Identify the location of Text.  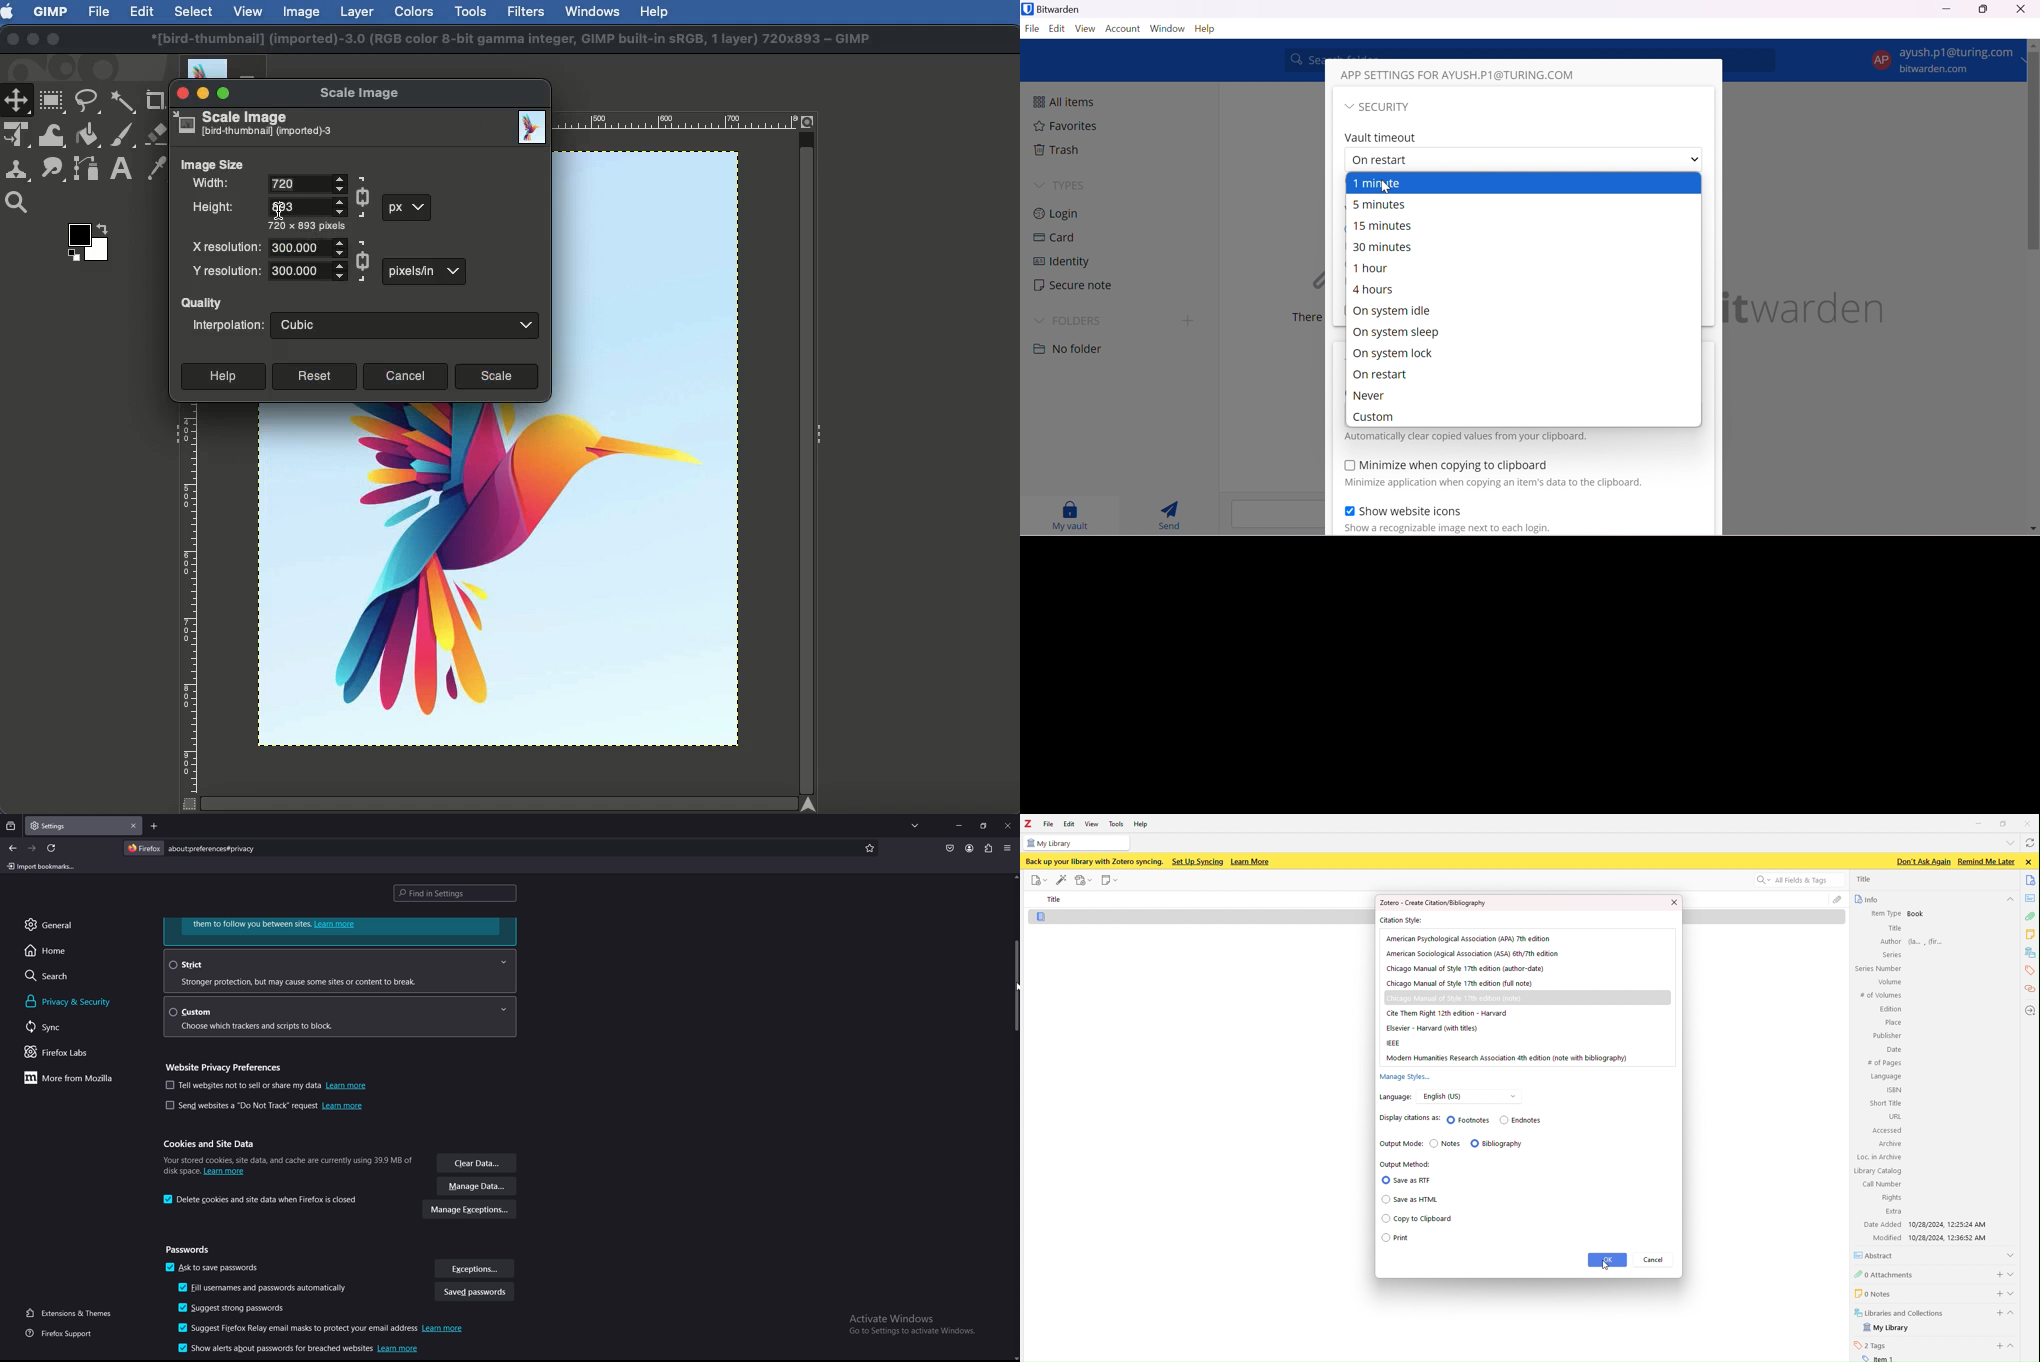
(118, 170).